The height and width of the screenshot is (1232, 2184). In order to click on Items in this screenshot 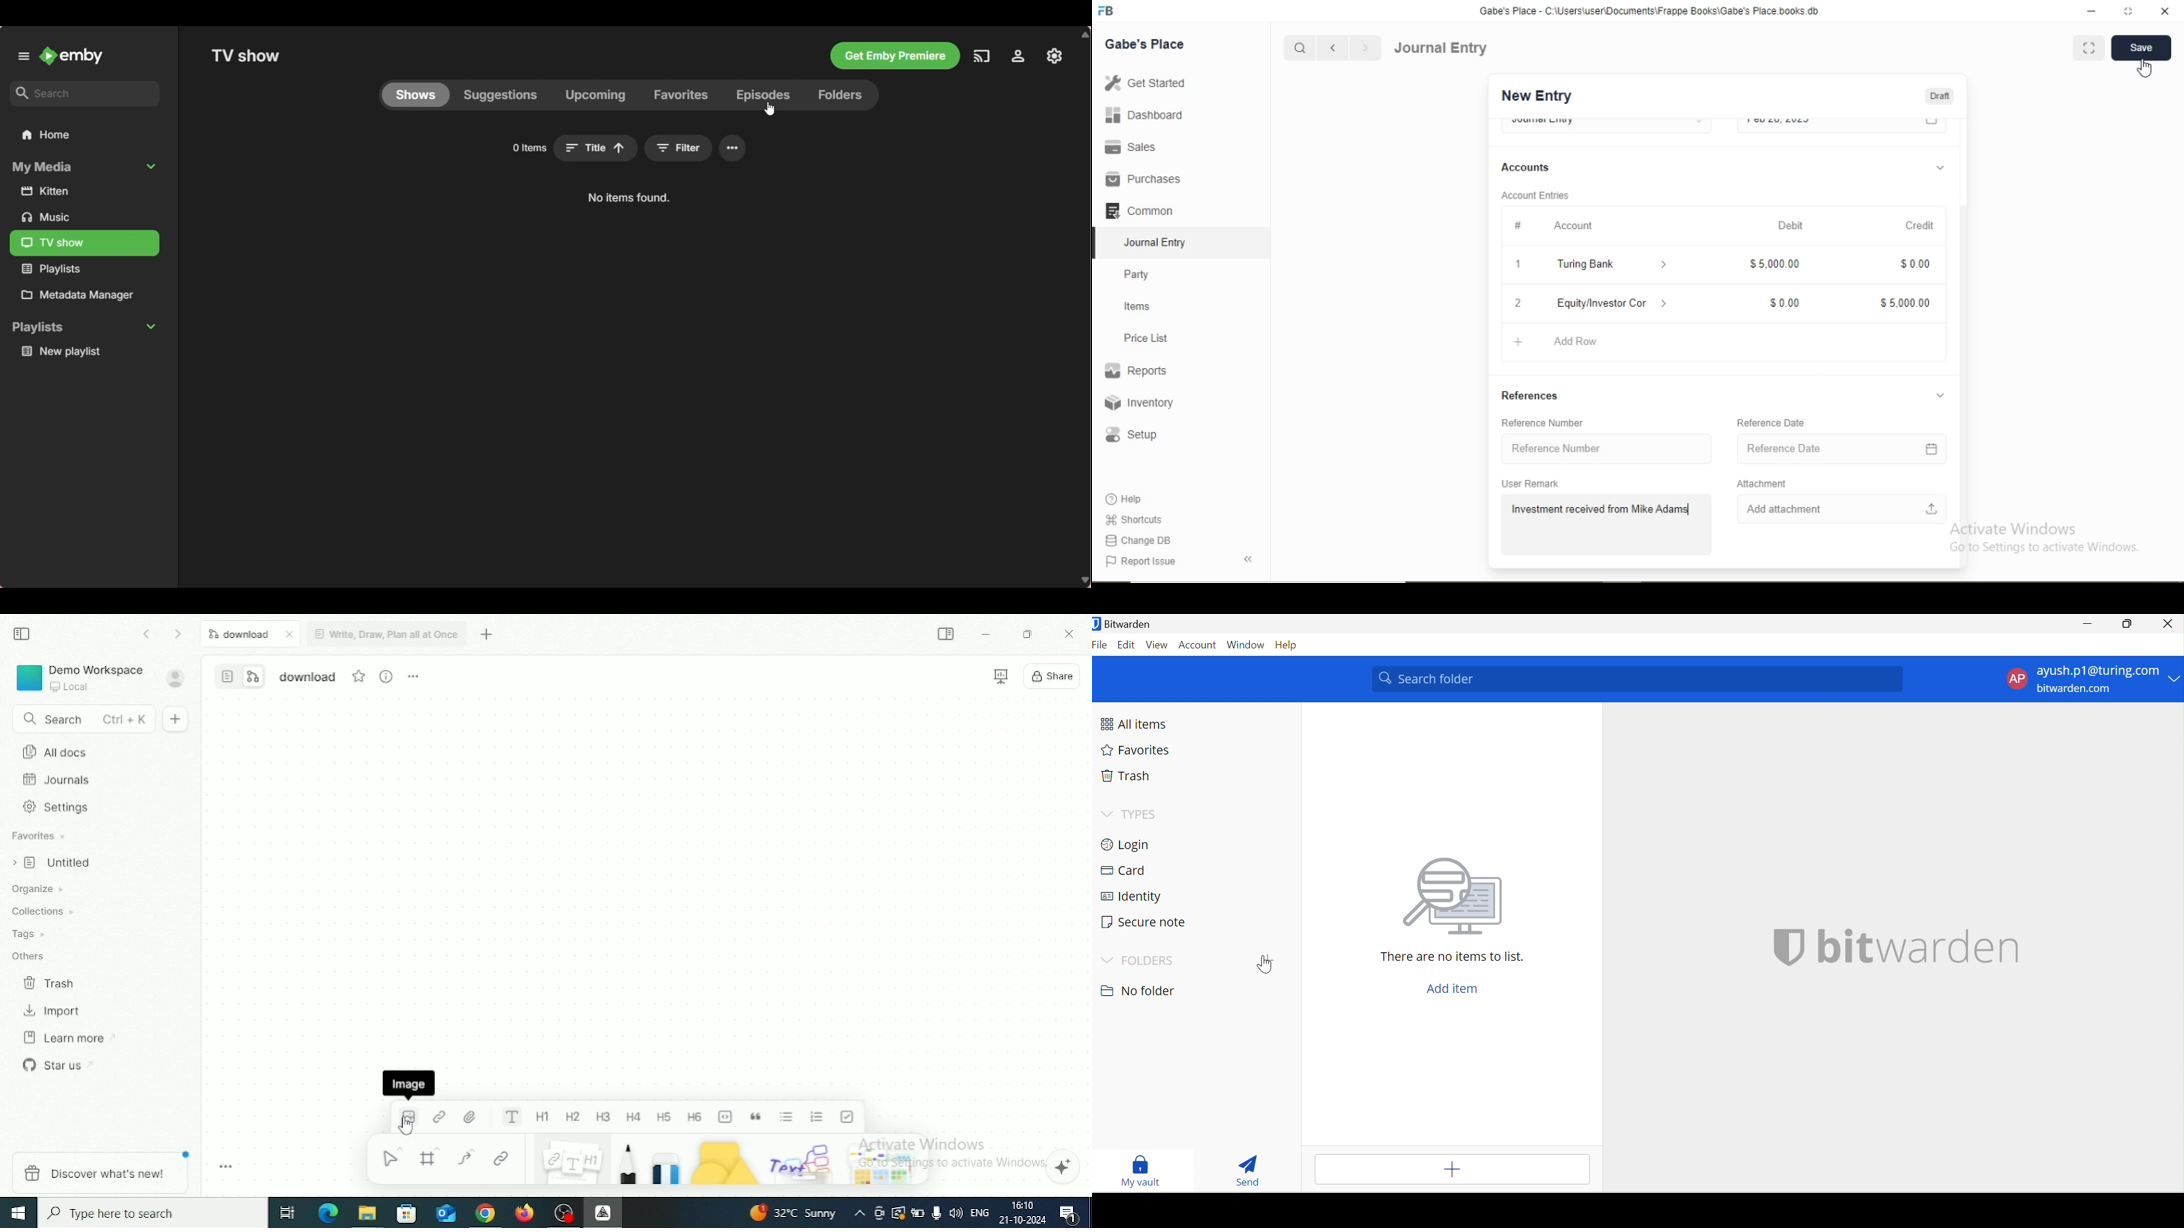, I will do `click(1137, 306)`.